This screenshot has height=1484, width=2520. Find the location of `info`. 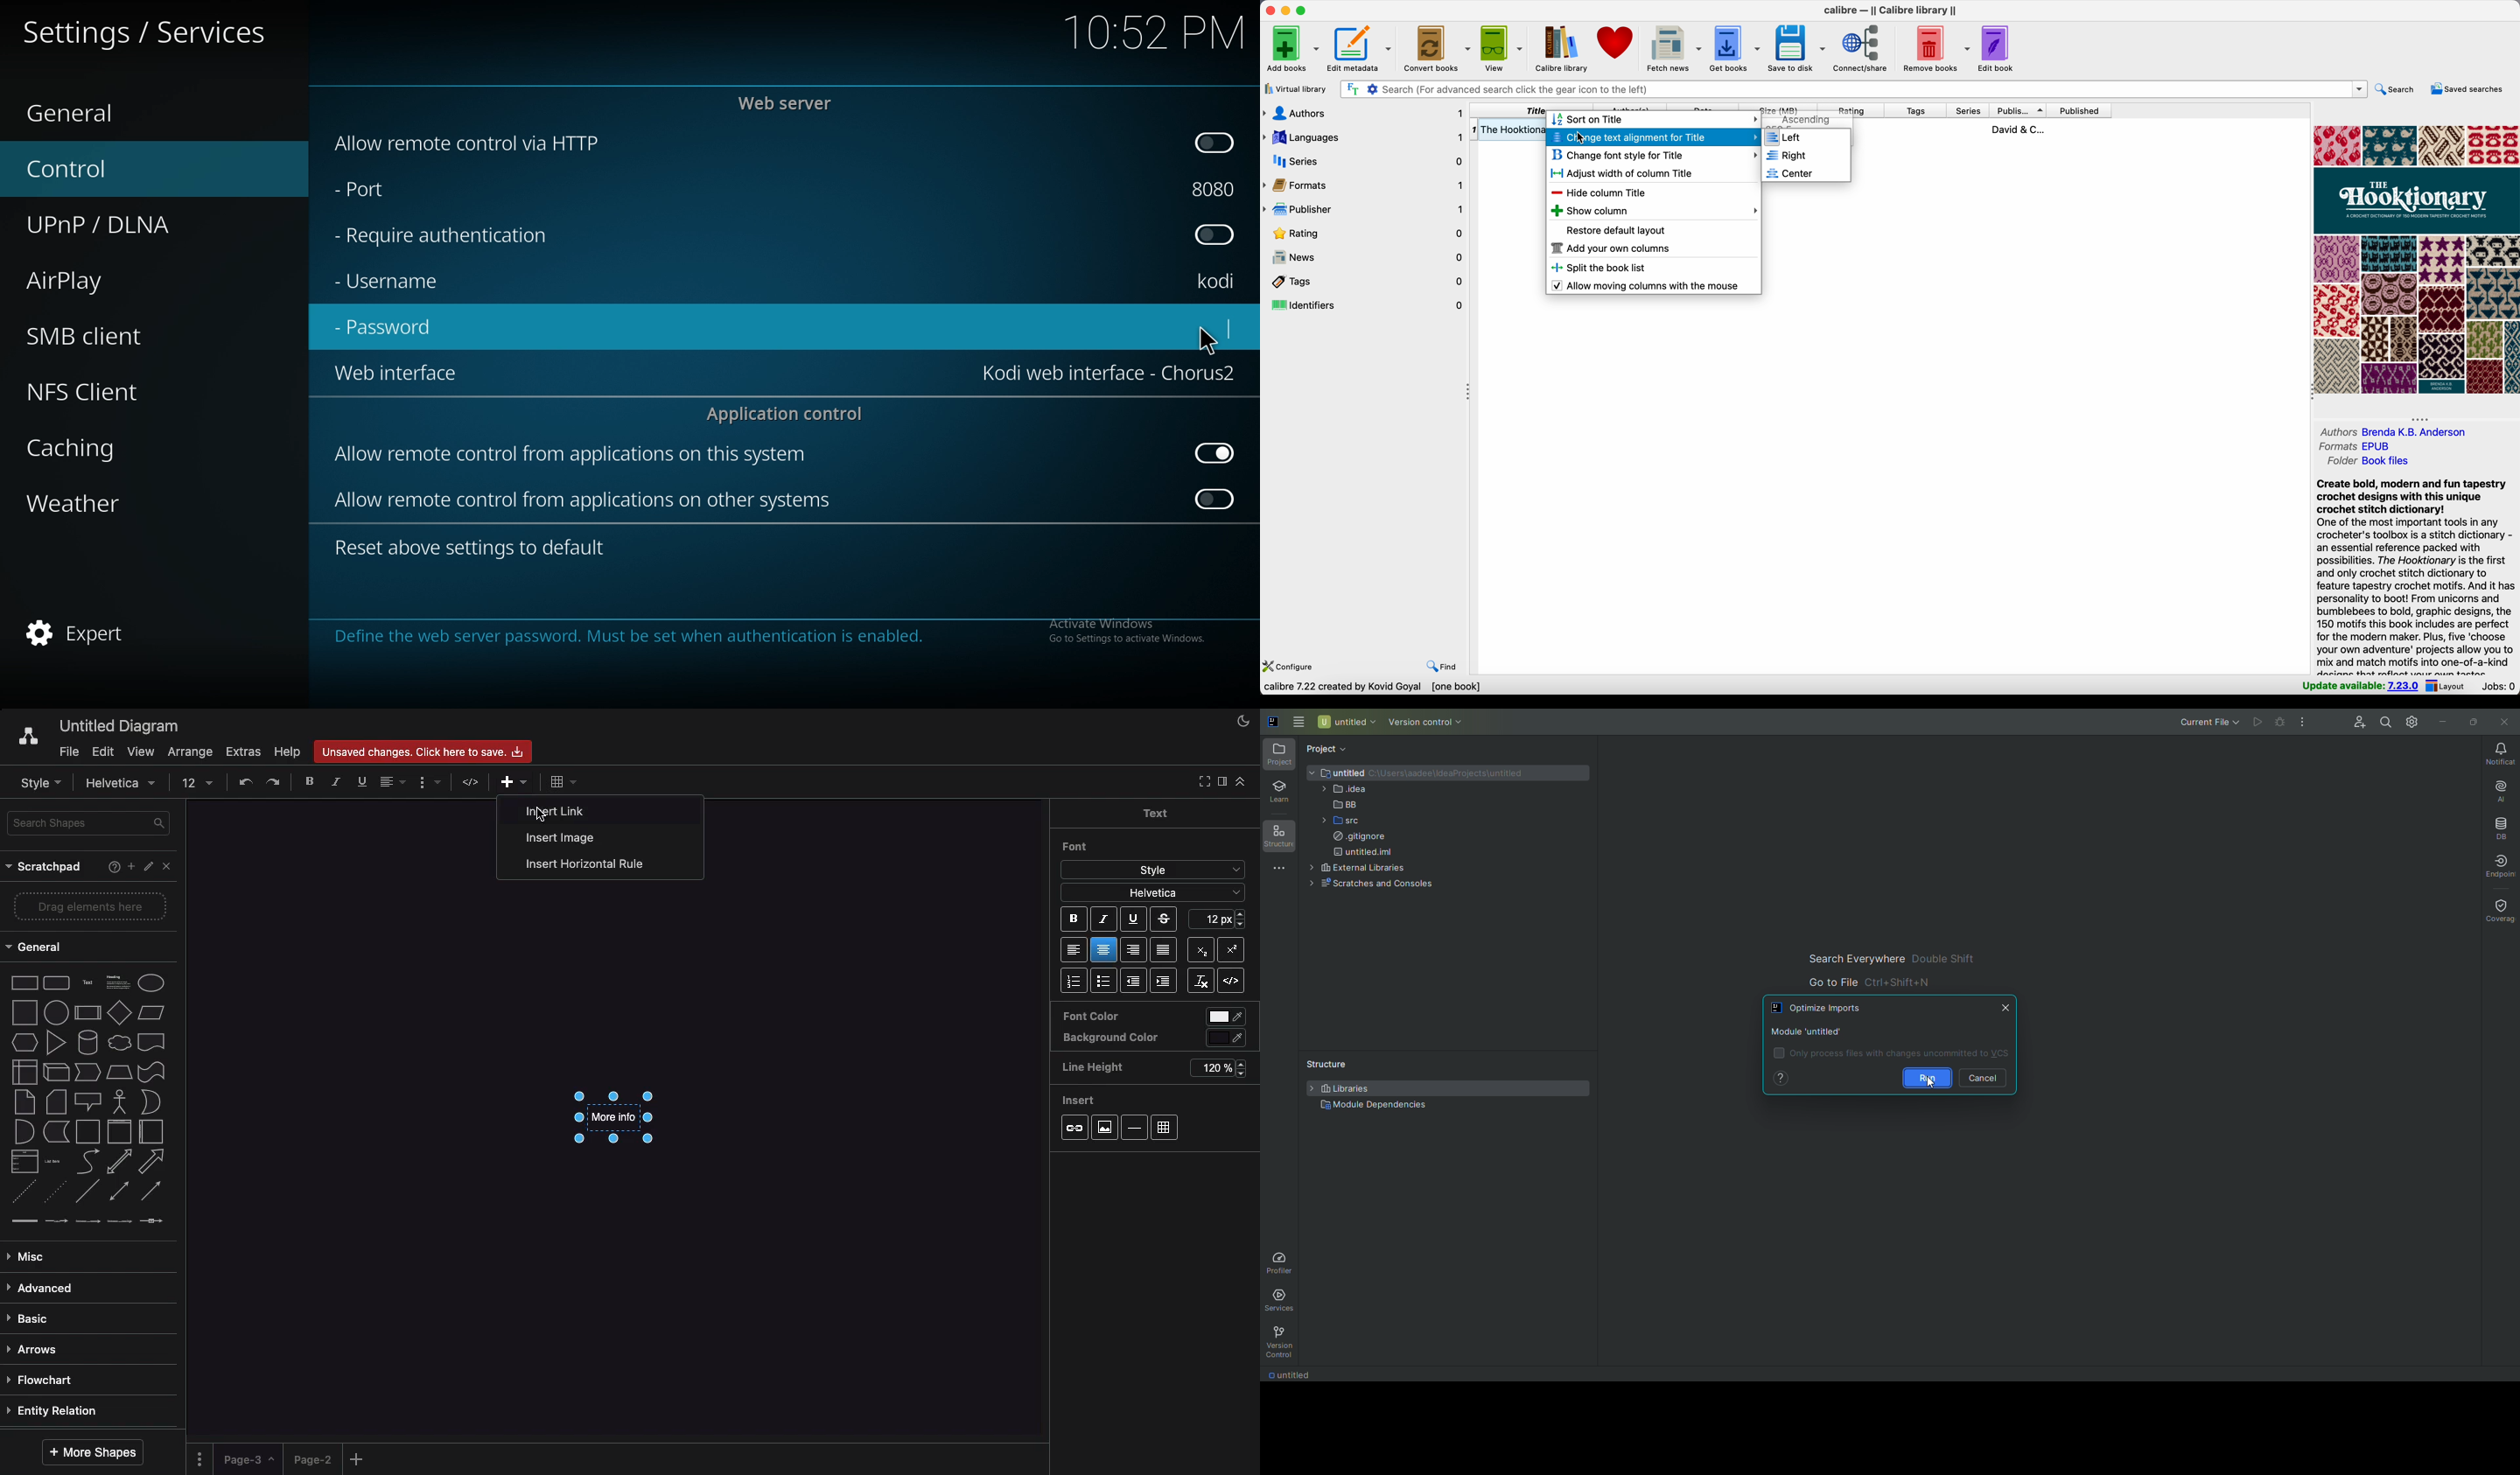

info is located at coordinates (765, 637).